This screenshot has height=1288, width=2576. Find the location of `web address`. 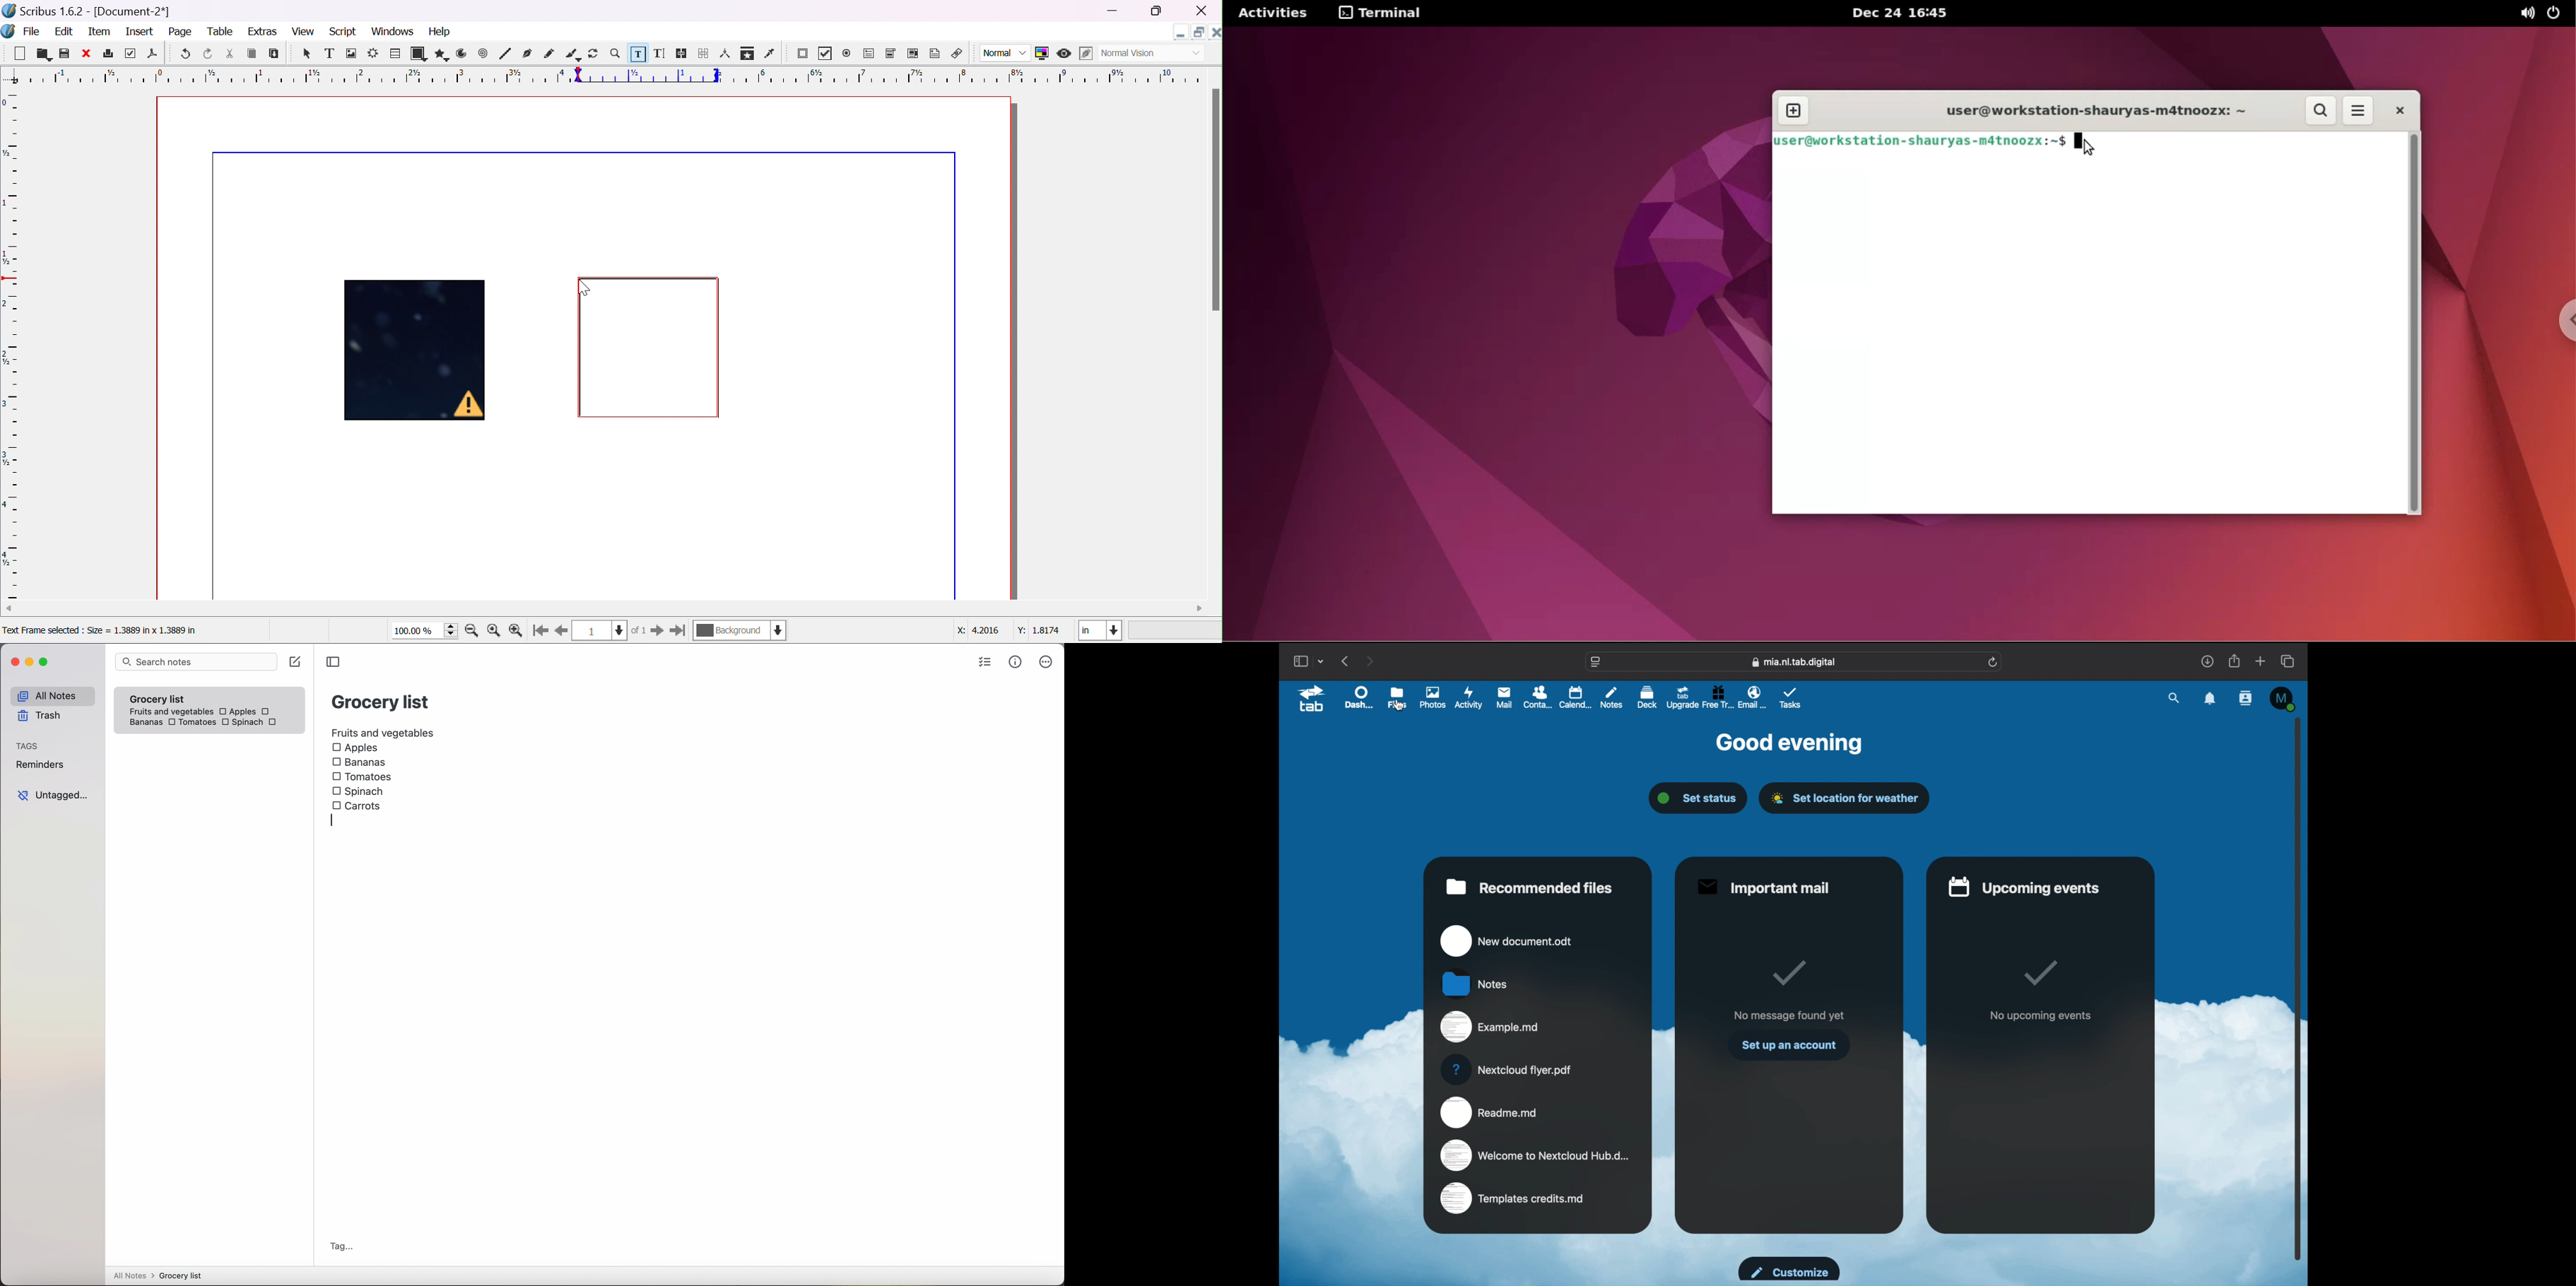

web address is located at coordinates (1794, 663).